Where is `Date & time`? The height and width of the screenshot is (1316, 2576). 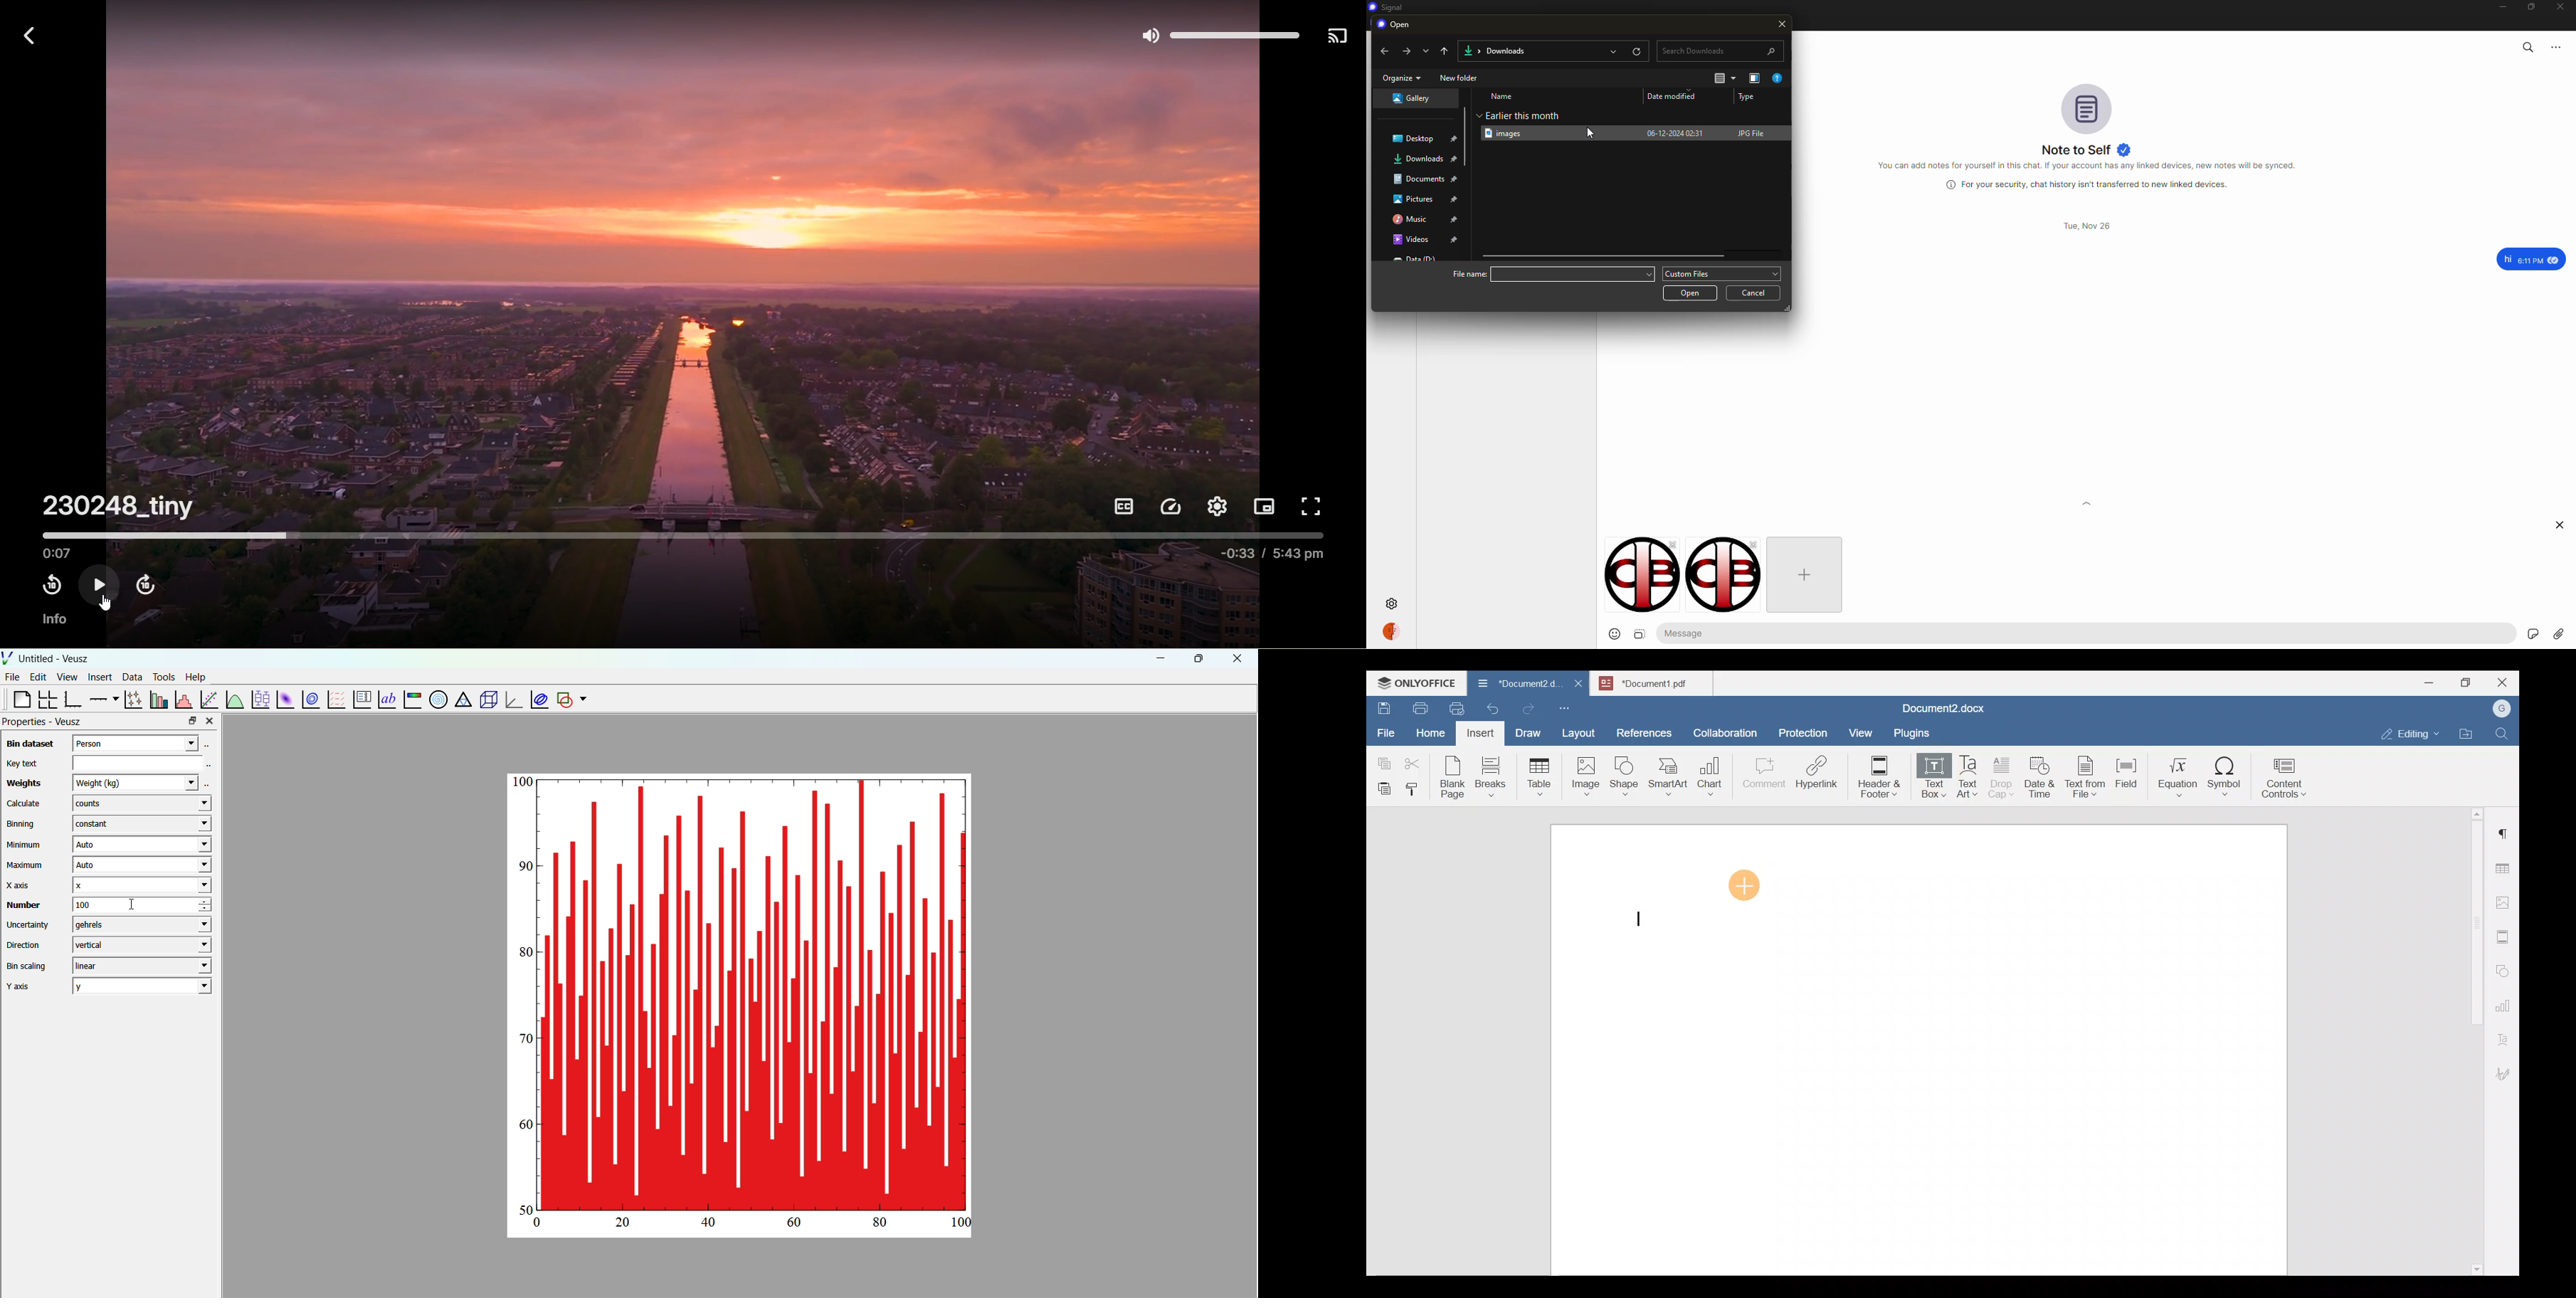
Date & time is located at coordinates (2040, 775).